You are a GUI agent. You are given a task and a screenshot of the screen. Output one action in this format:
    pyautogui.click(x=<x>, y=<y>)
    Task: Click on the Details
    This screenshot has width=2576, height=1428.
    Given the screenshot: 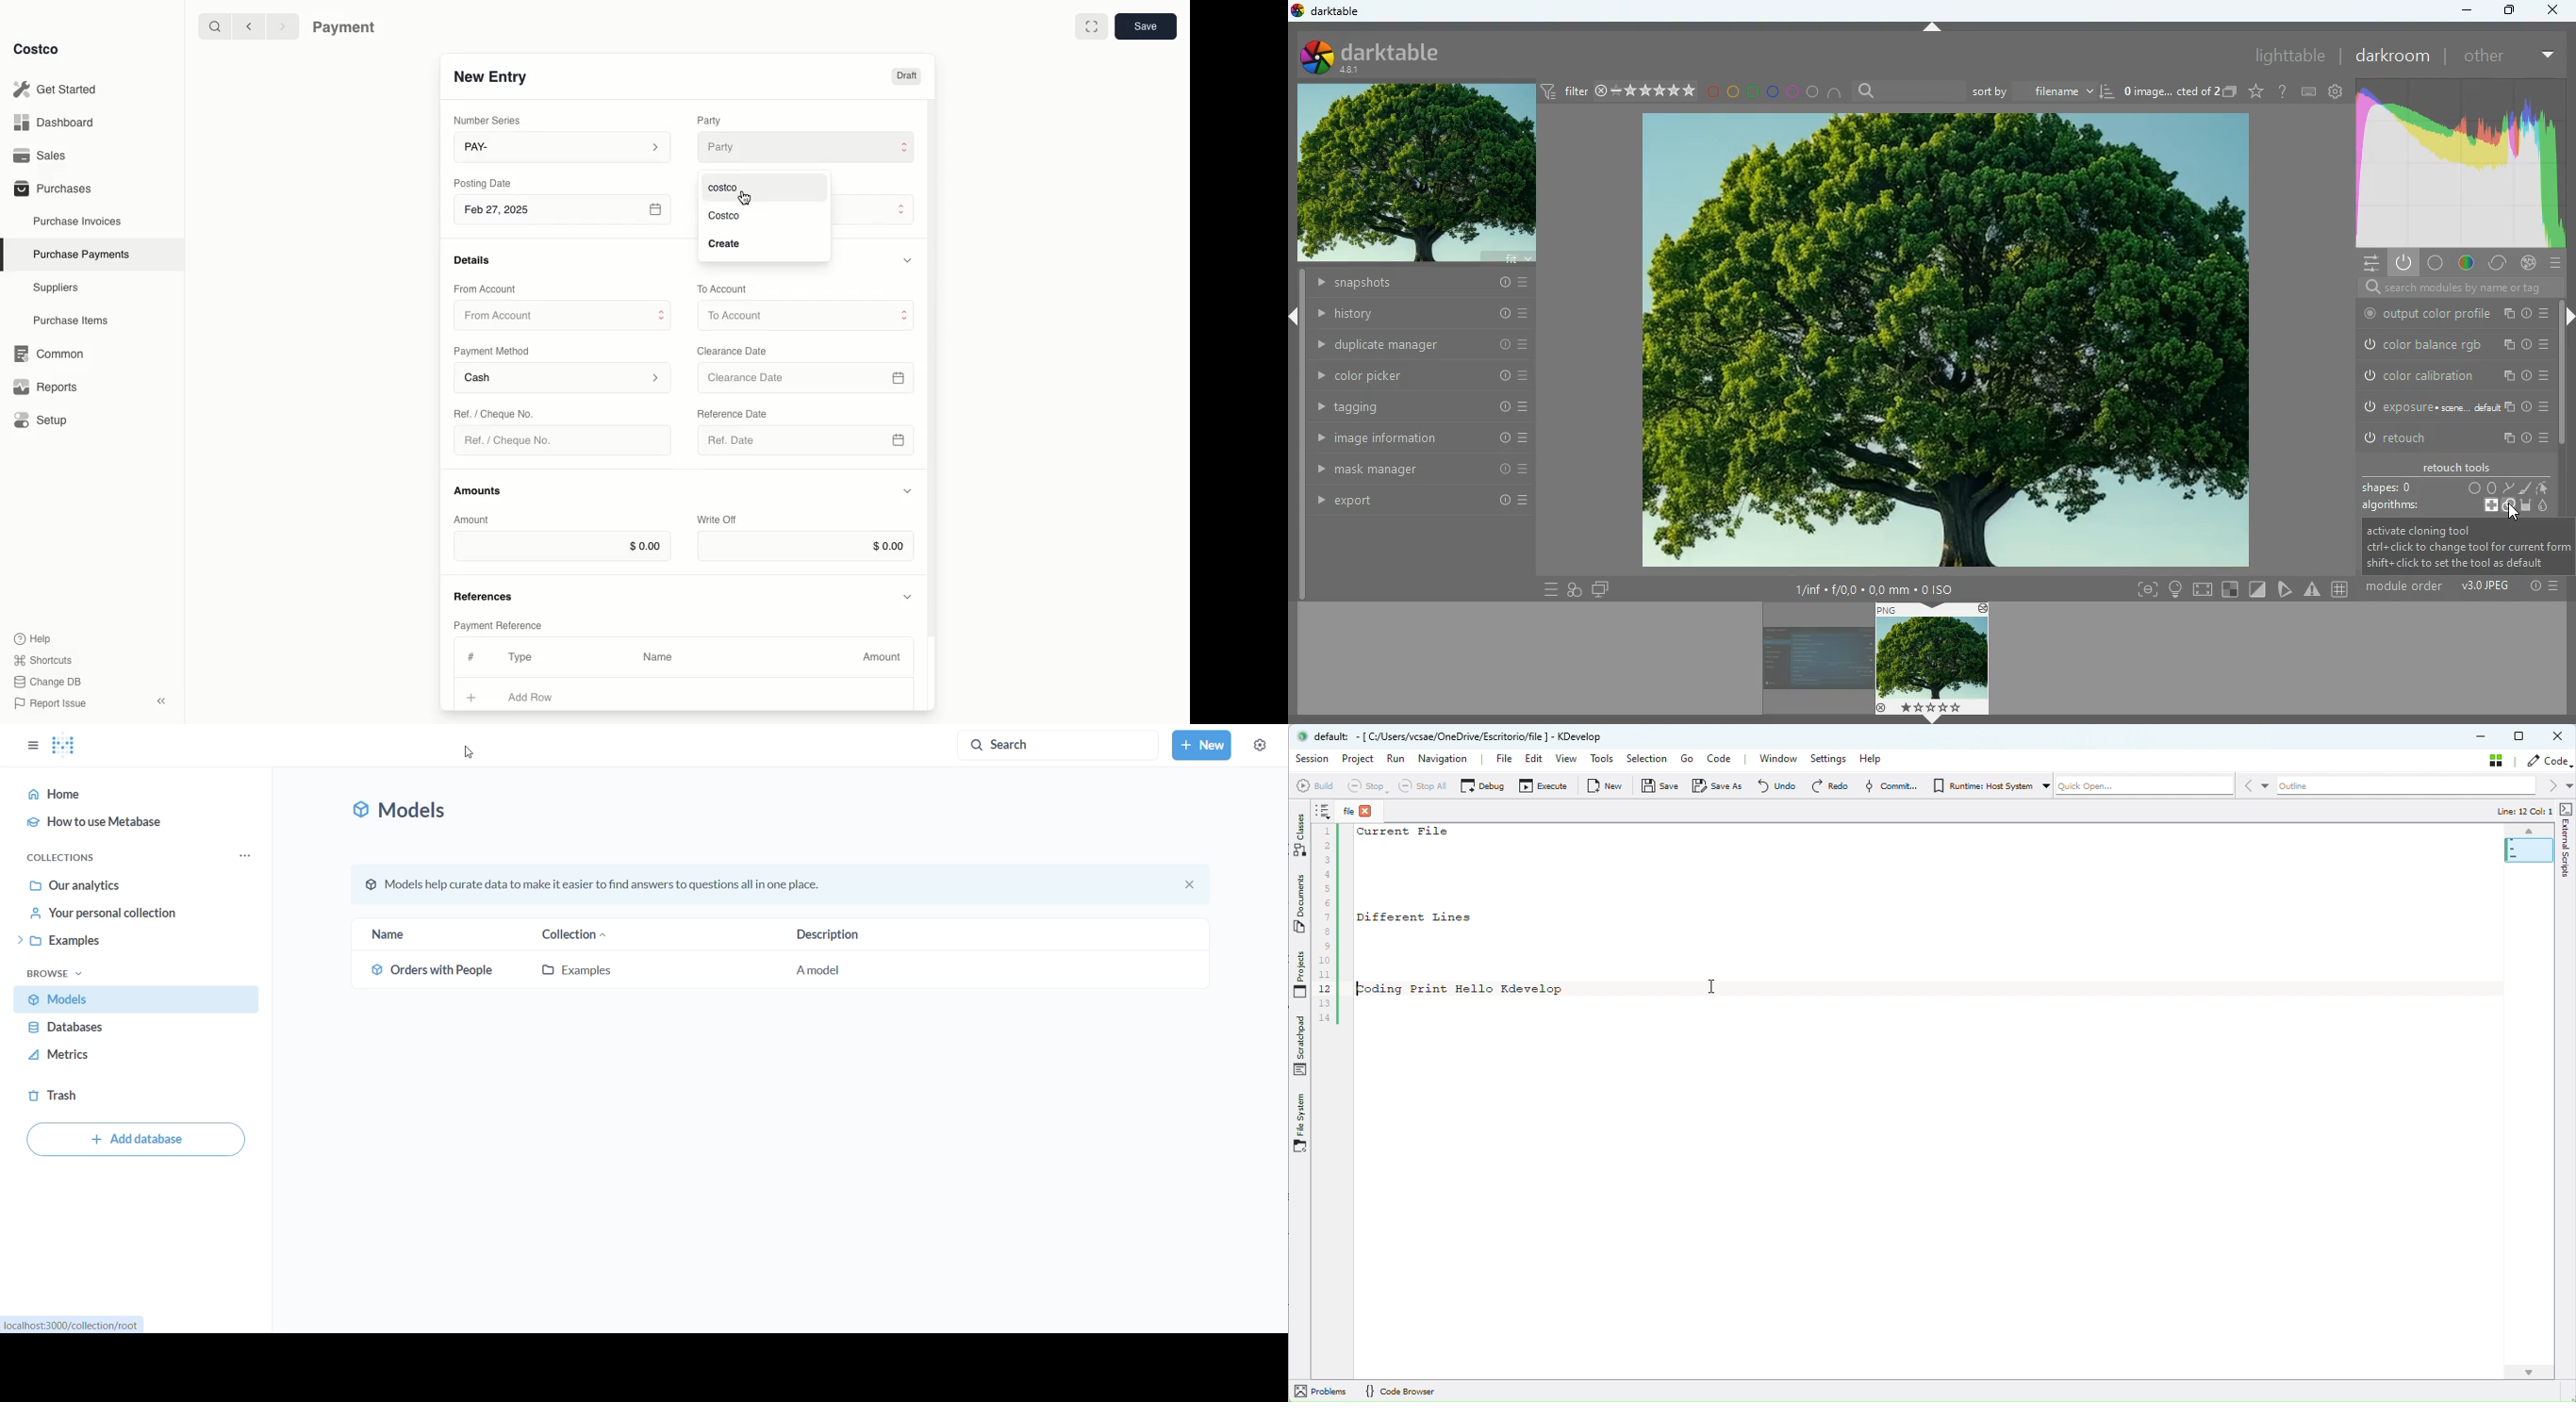 What is the action you would take?
    pyautogui.click(x=477, y=260)
    